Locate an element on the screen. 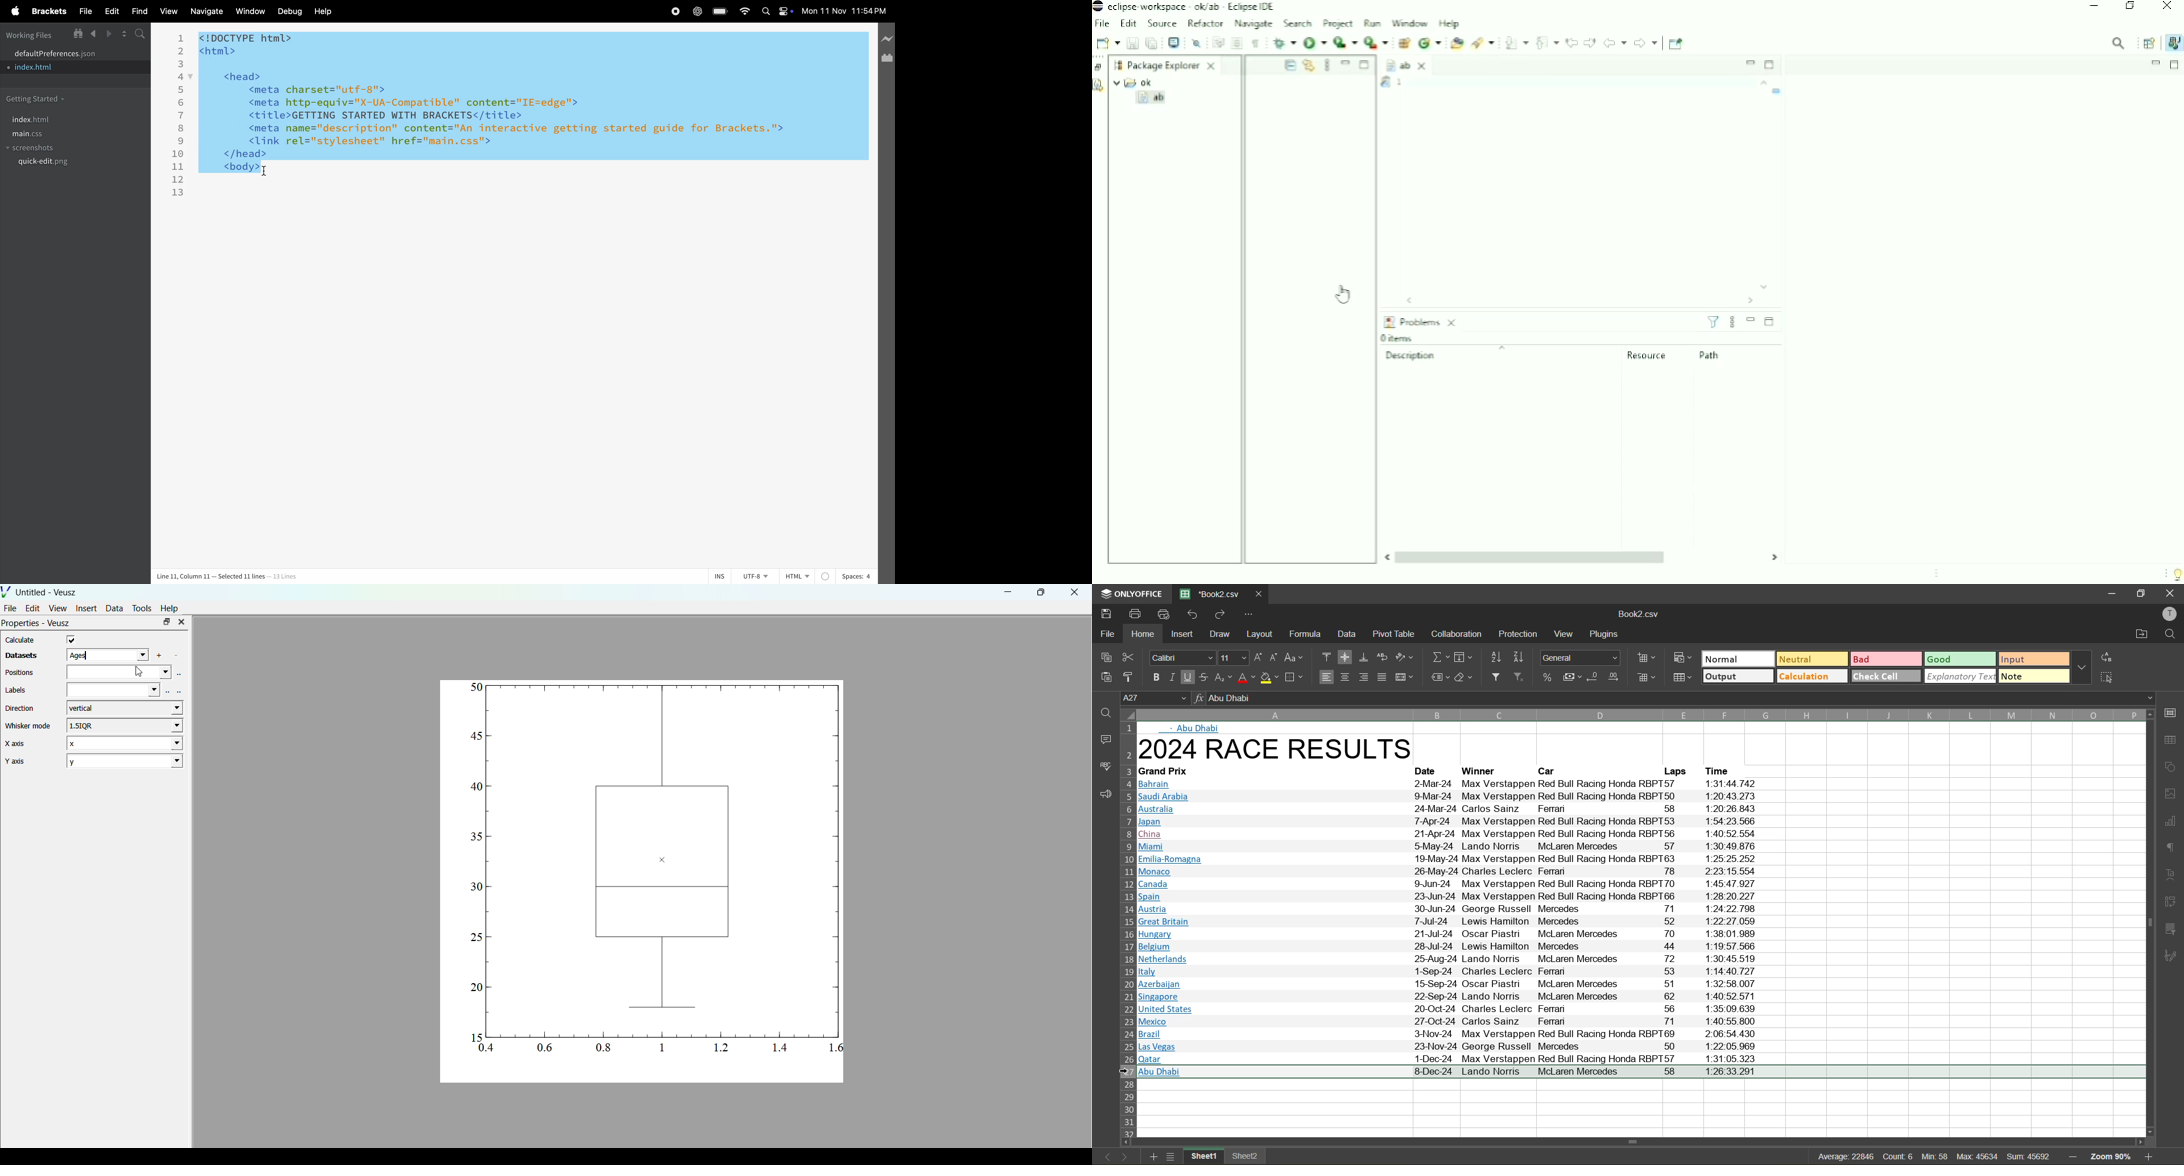 This screenshot has width=2184, height=1176. Resource is located at coordinates (1647, 355).